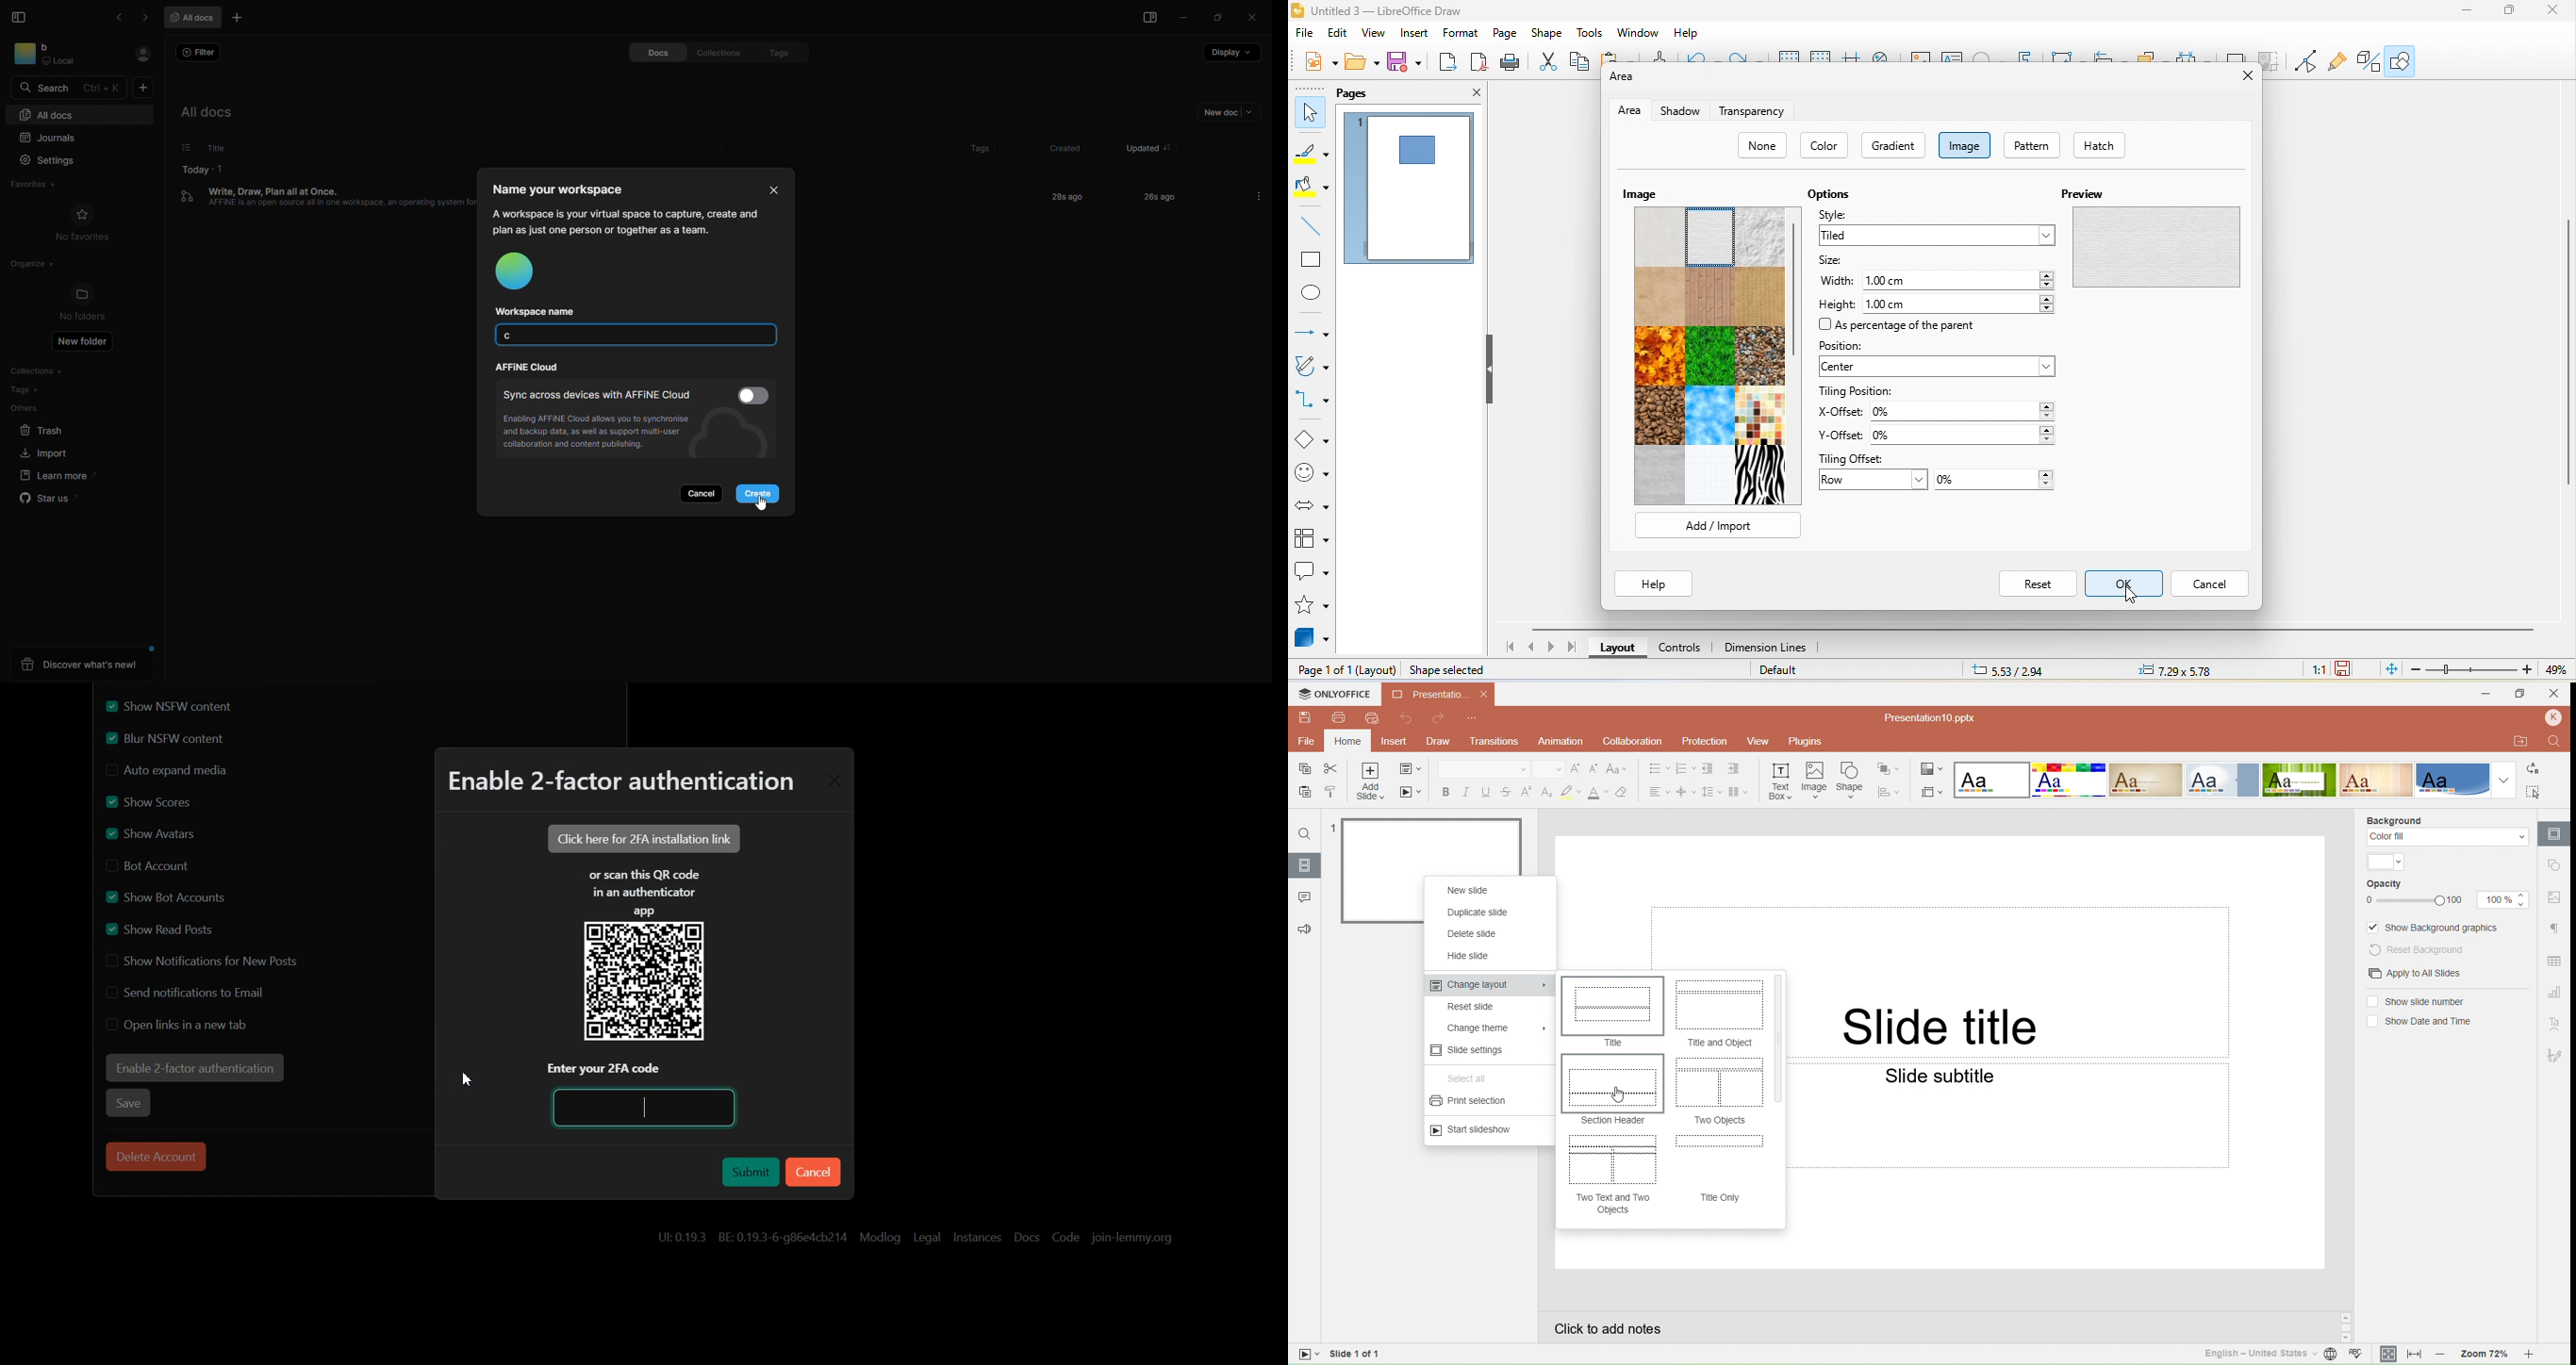  What do you see at coordinates (2028, 55) in the screenshot?
I see `fontwork text` at bounding box center [2028, 55].